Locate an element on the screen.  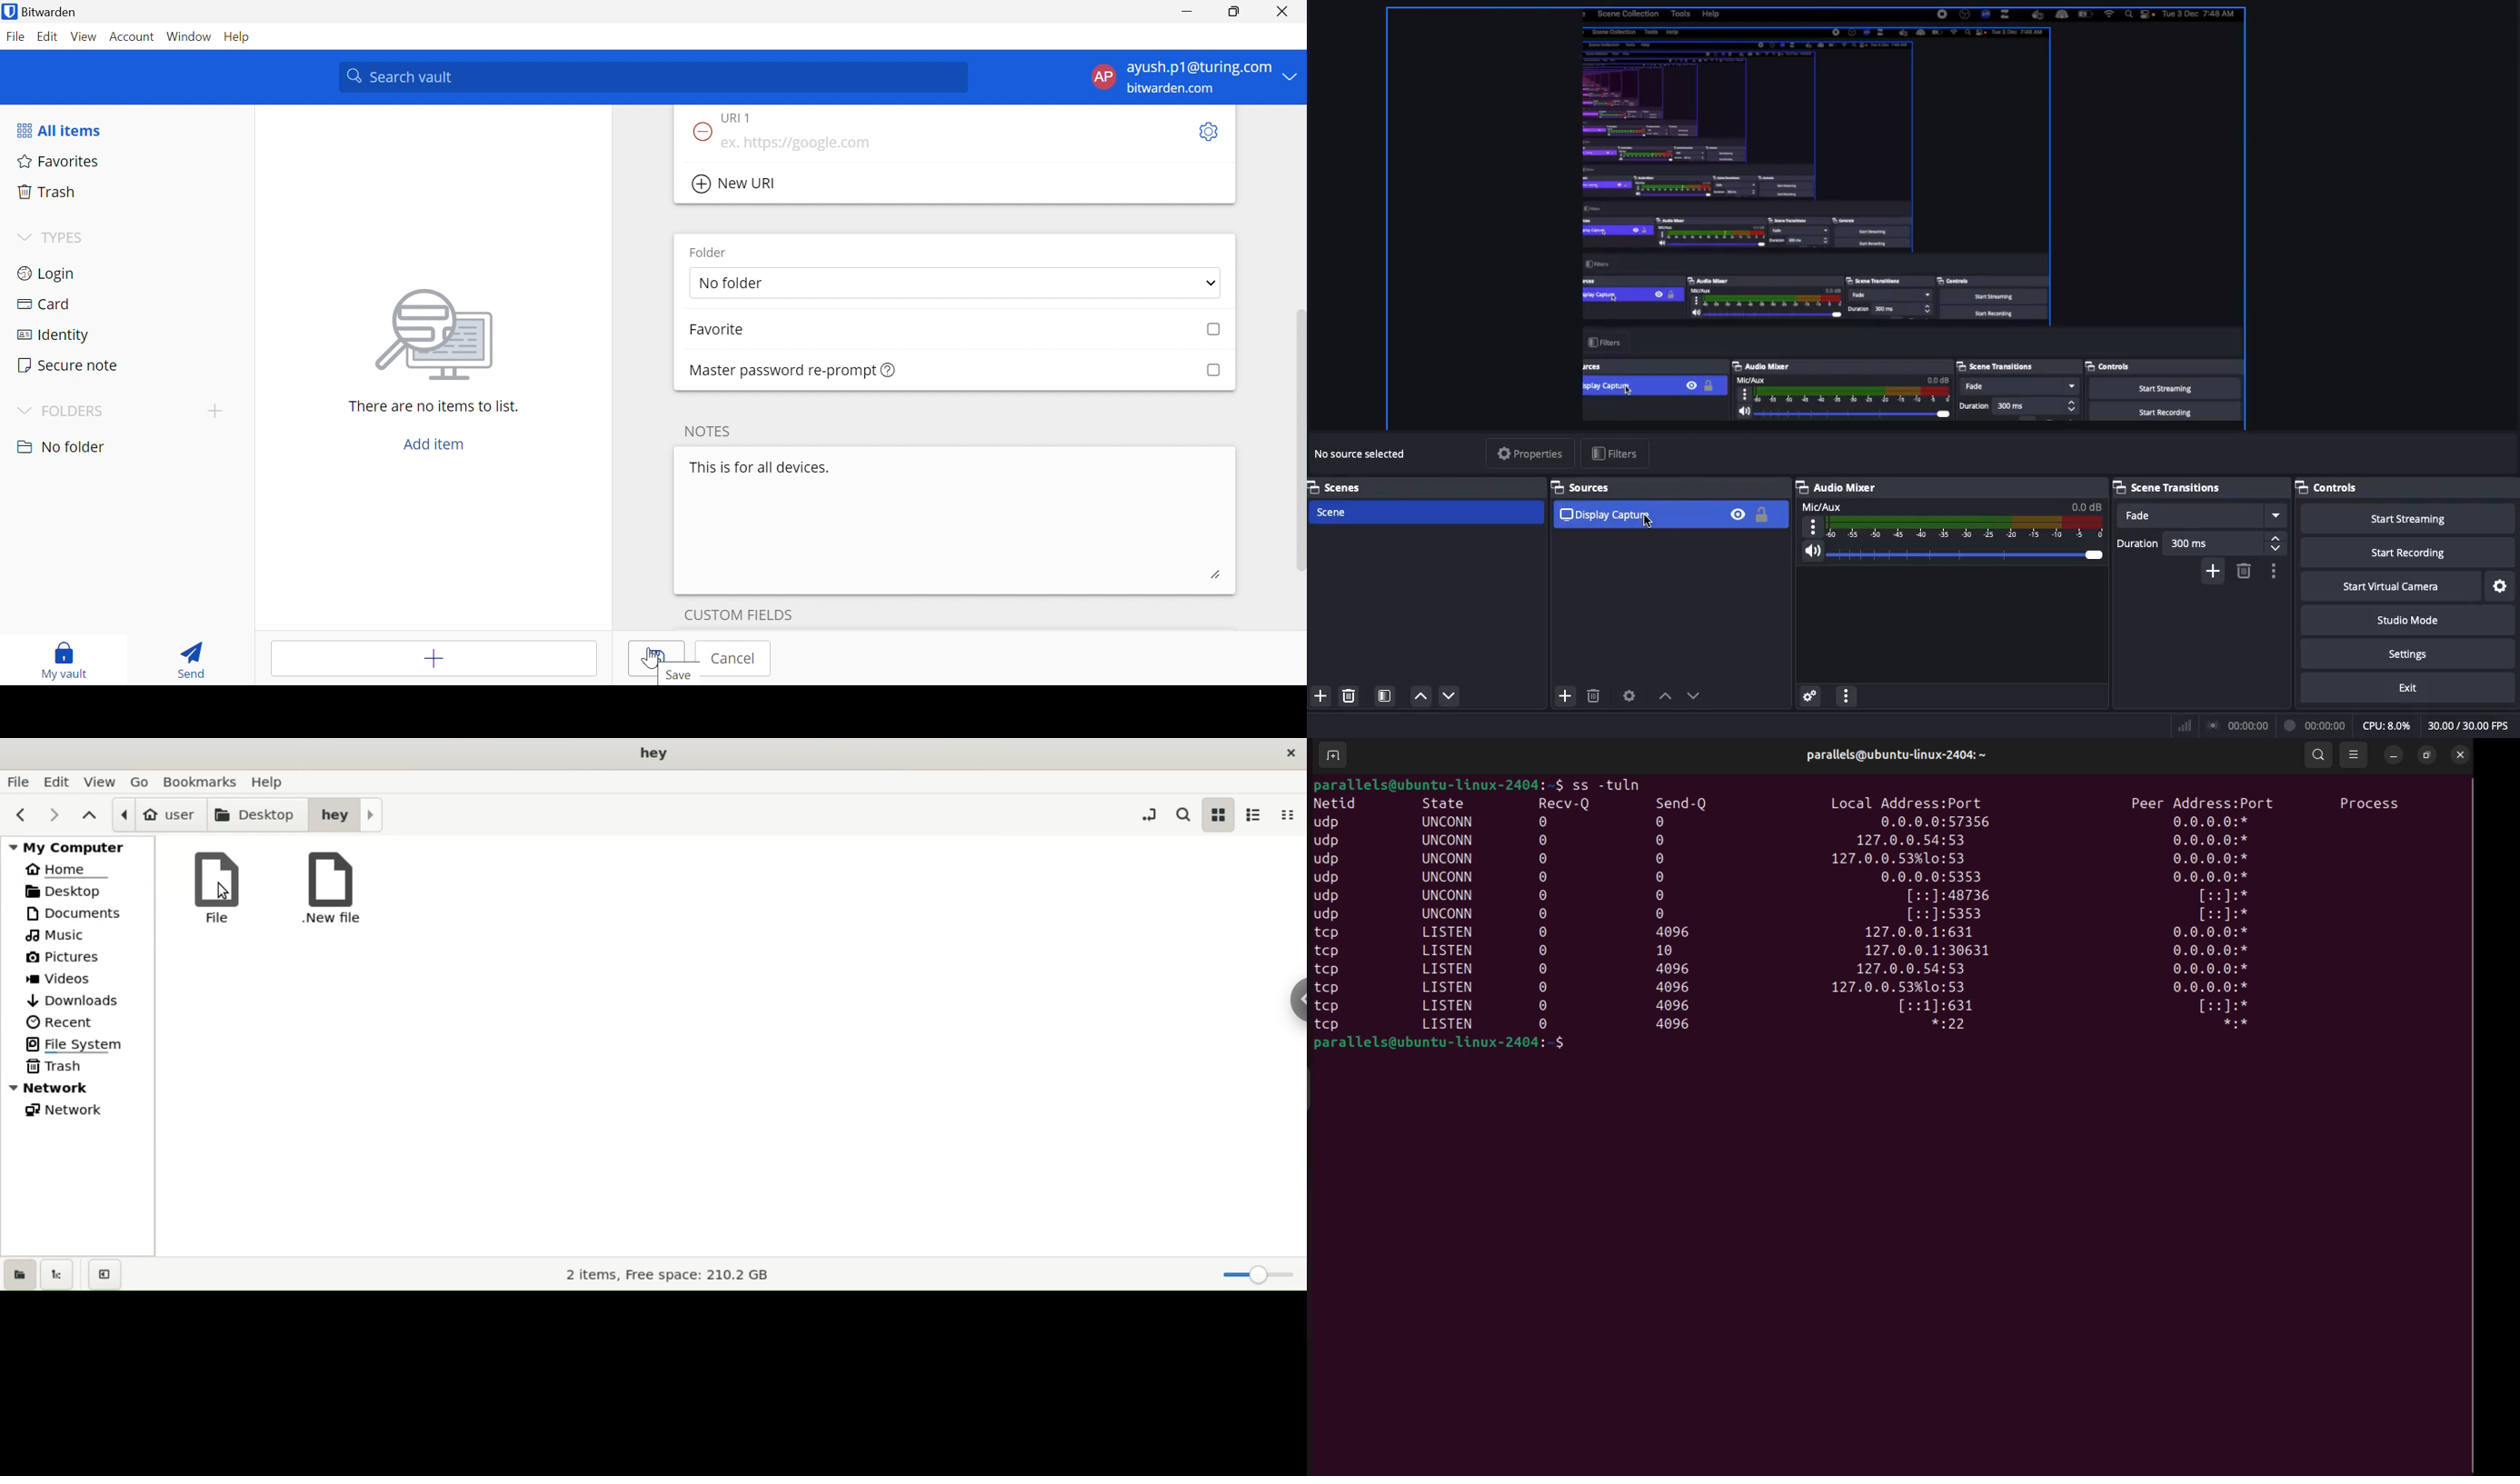
Remove is located at coordinates (700, 133).